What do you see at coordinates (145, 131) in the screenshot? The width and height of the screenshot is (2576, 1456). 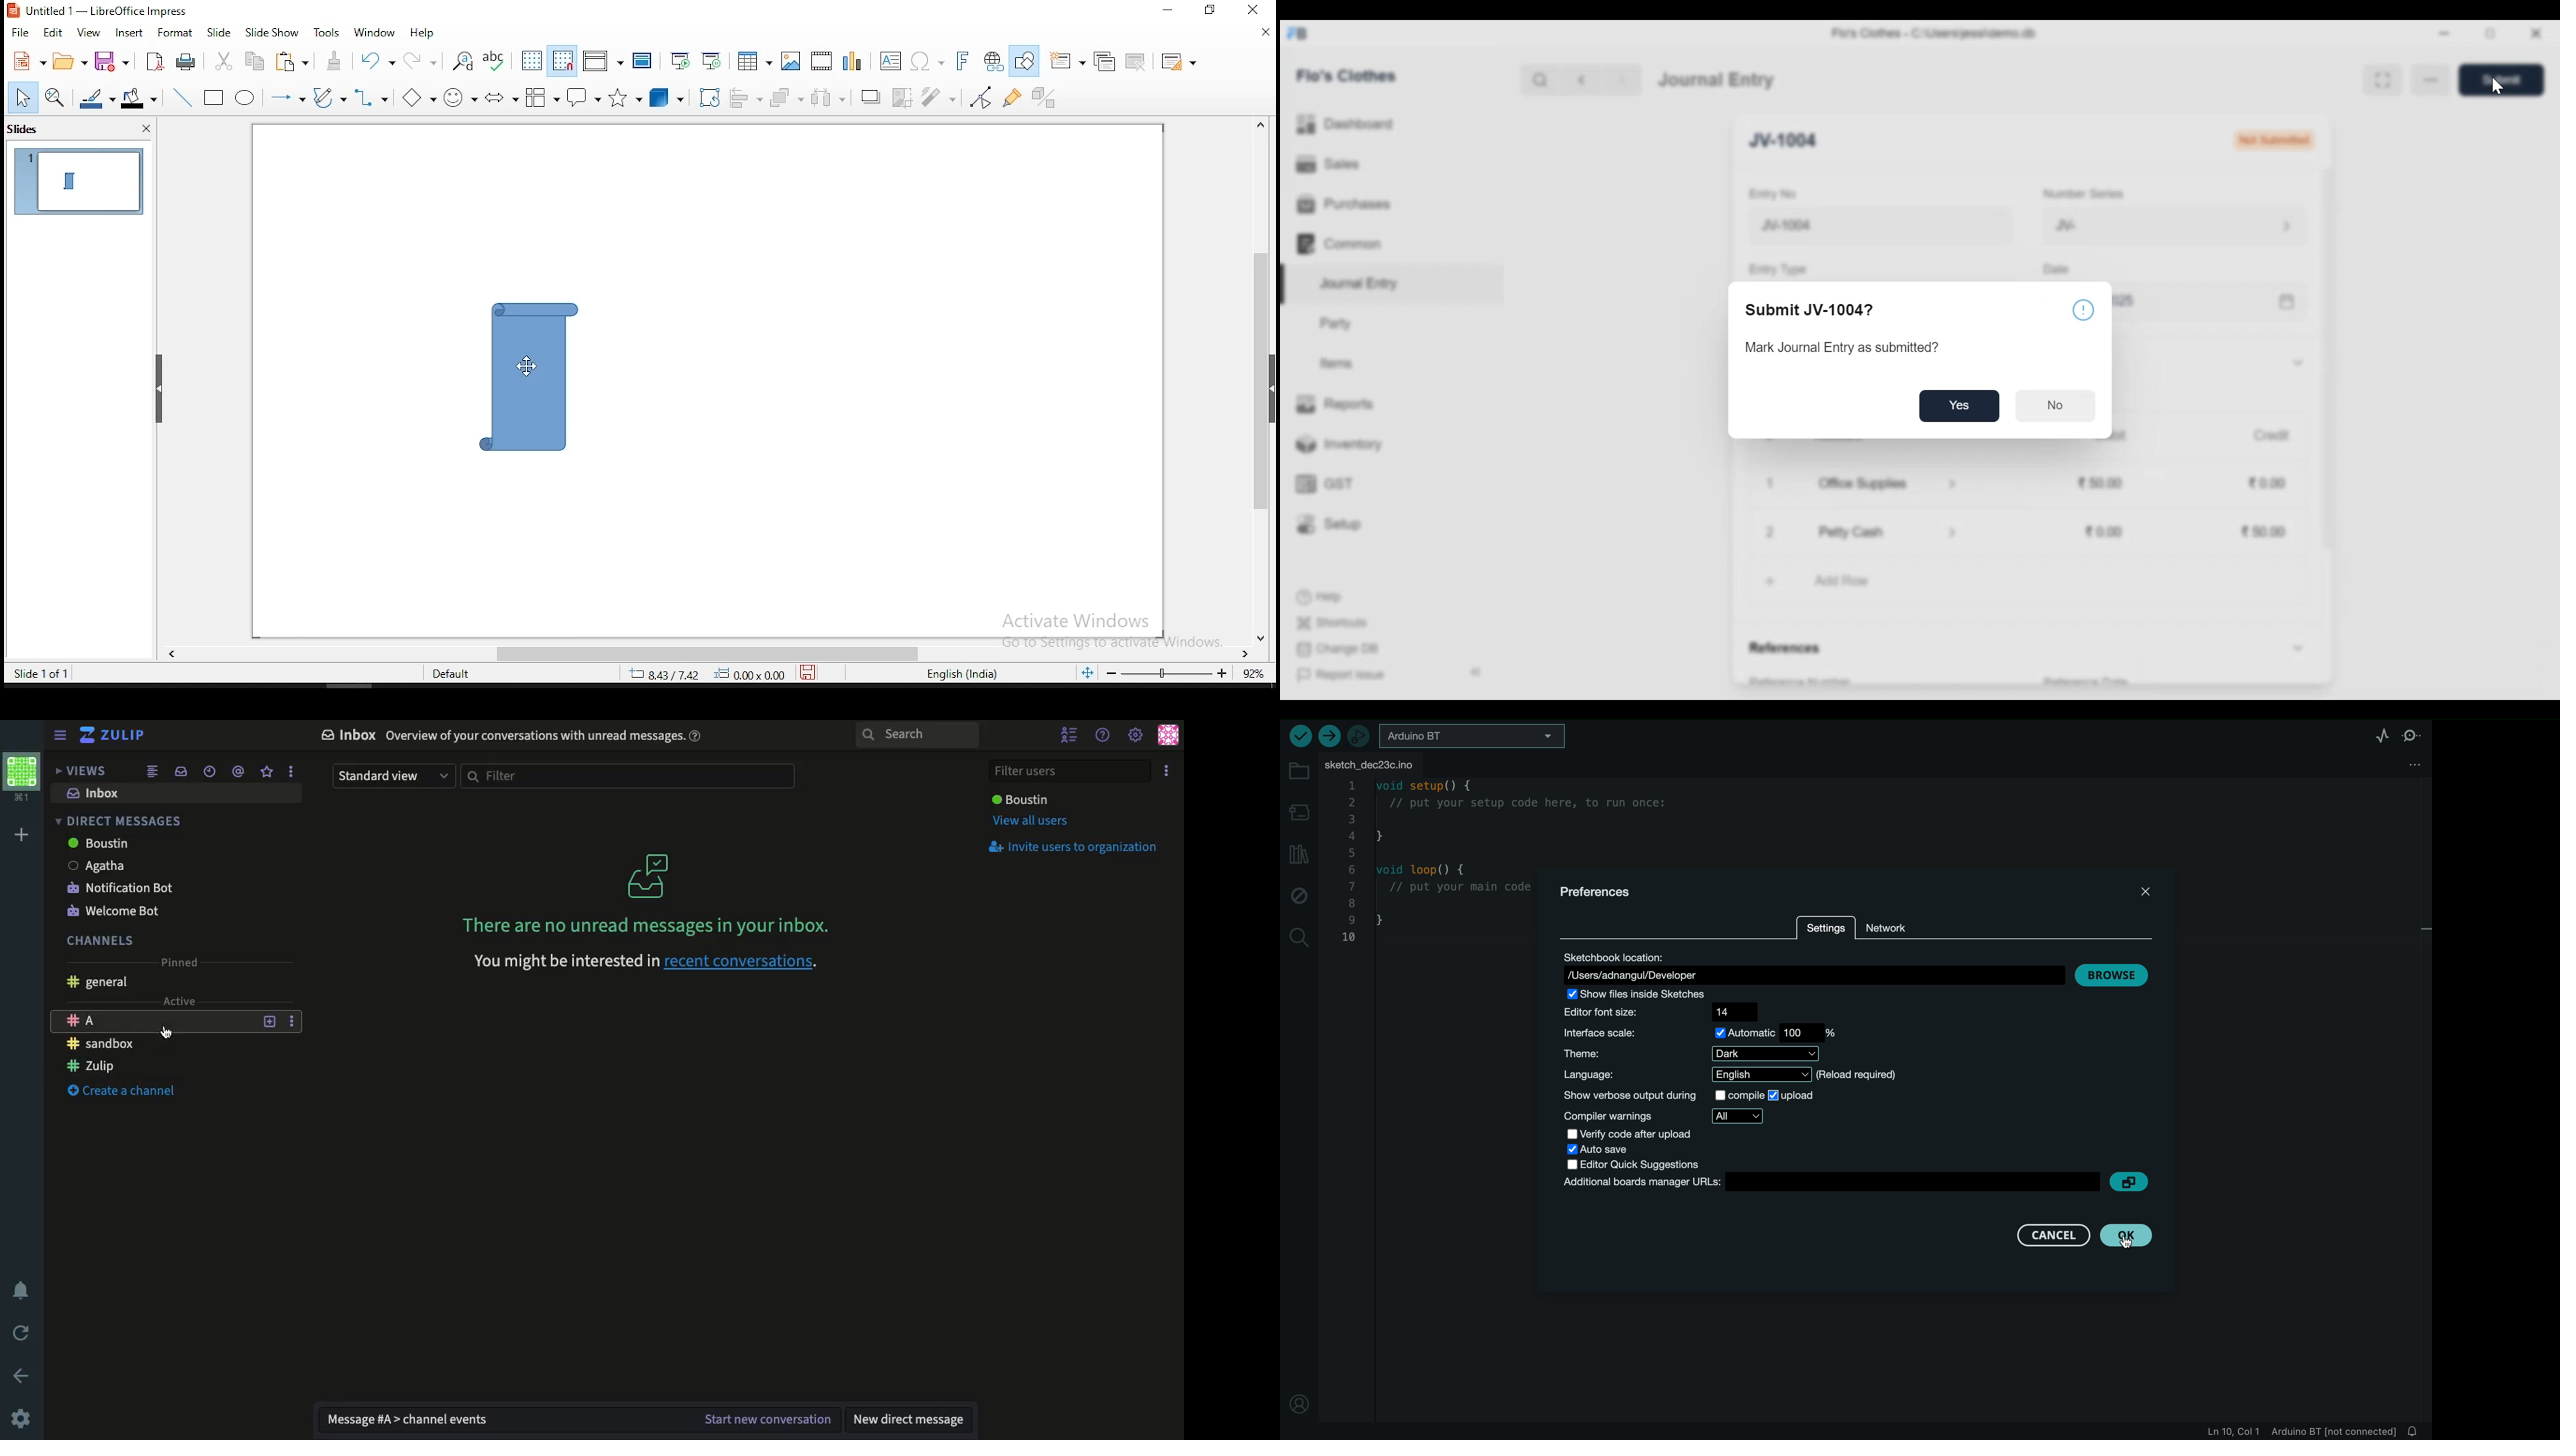 I see `close pane` at bounding box center [145, 131].